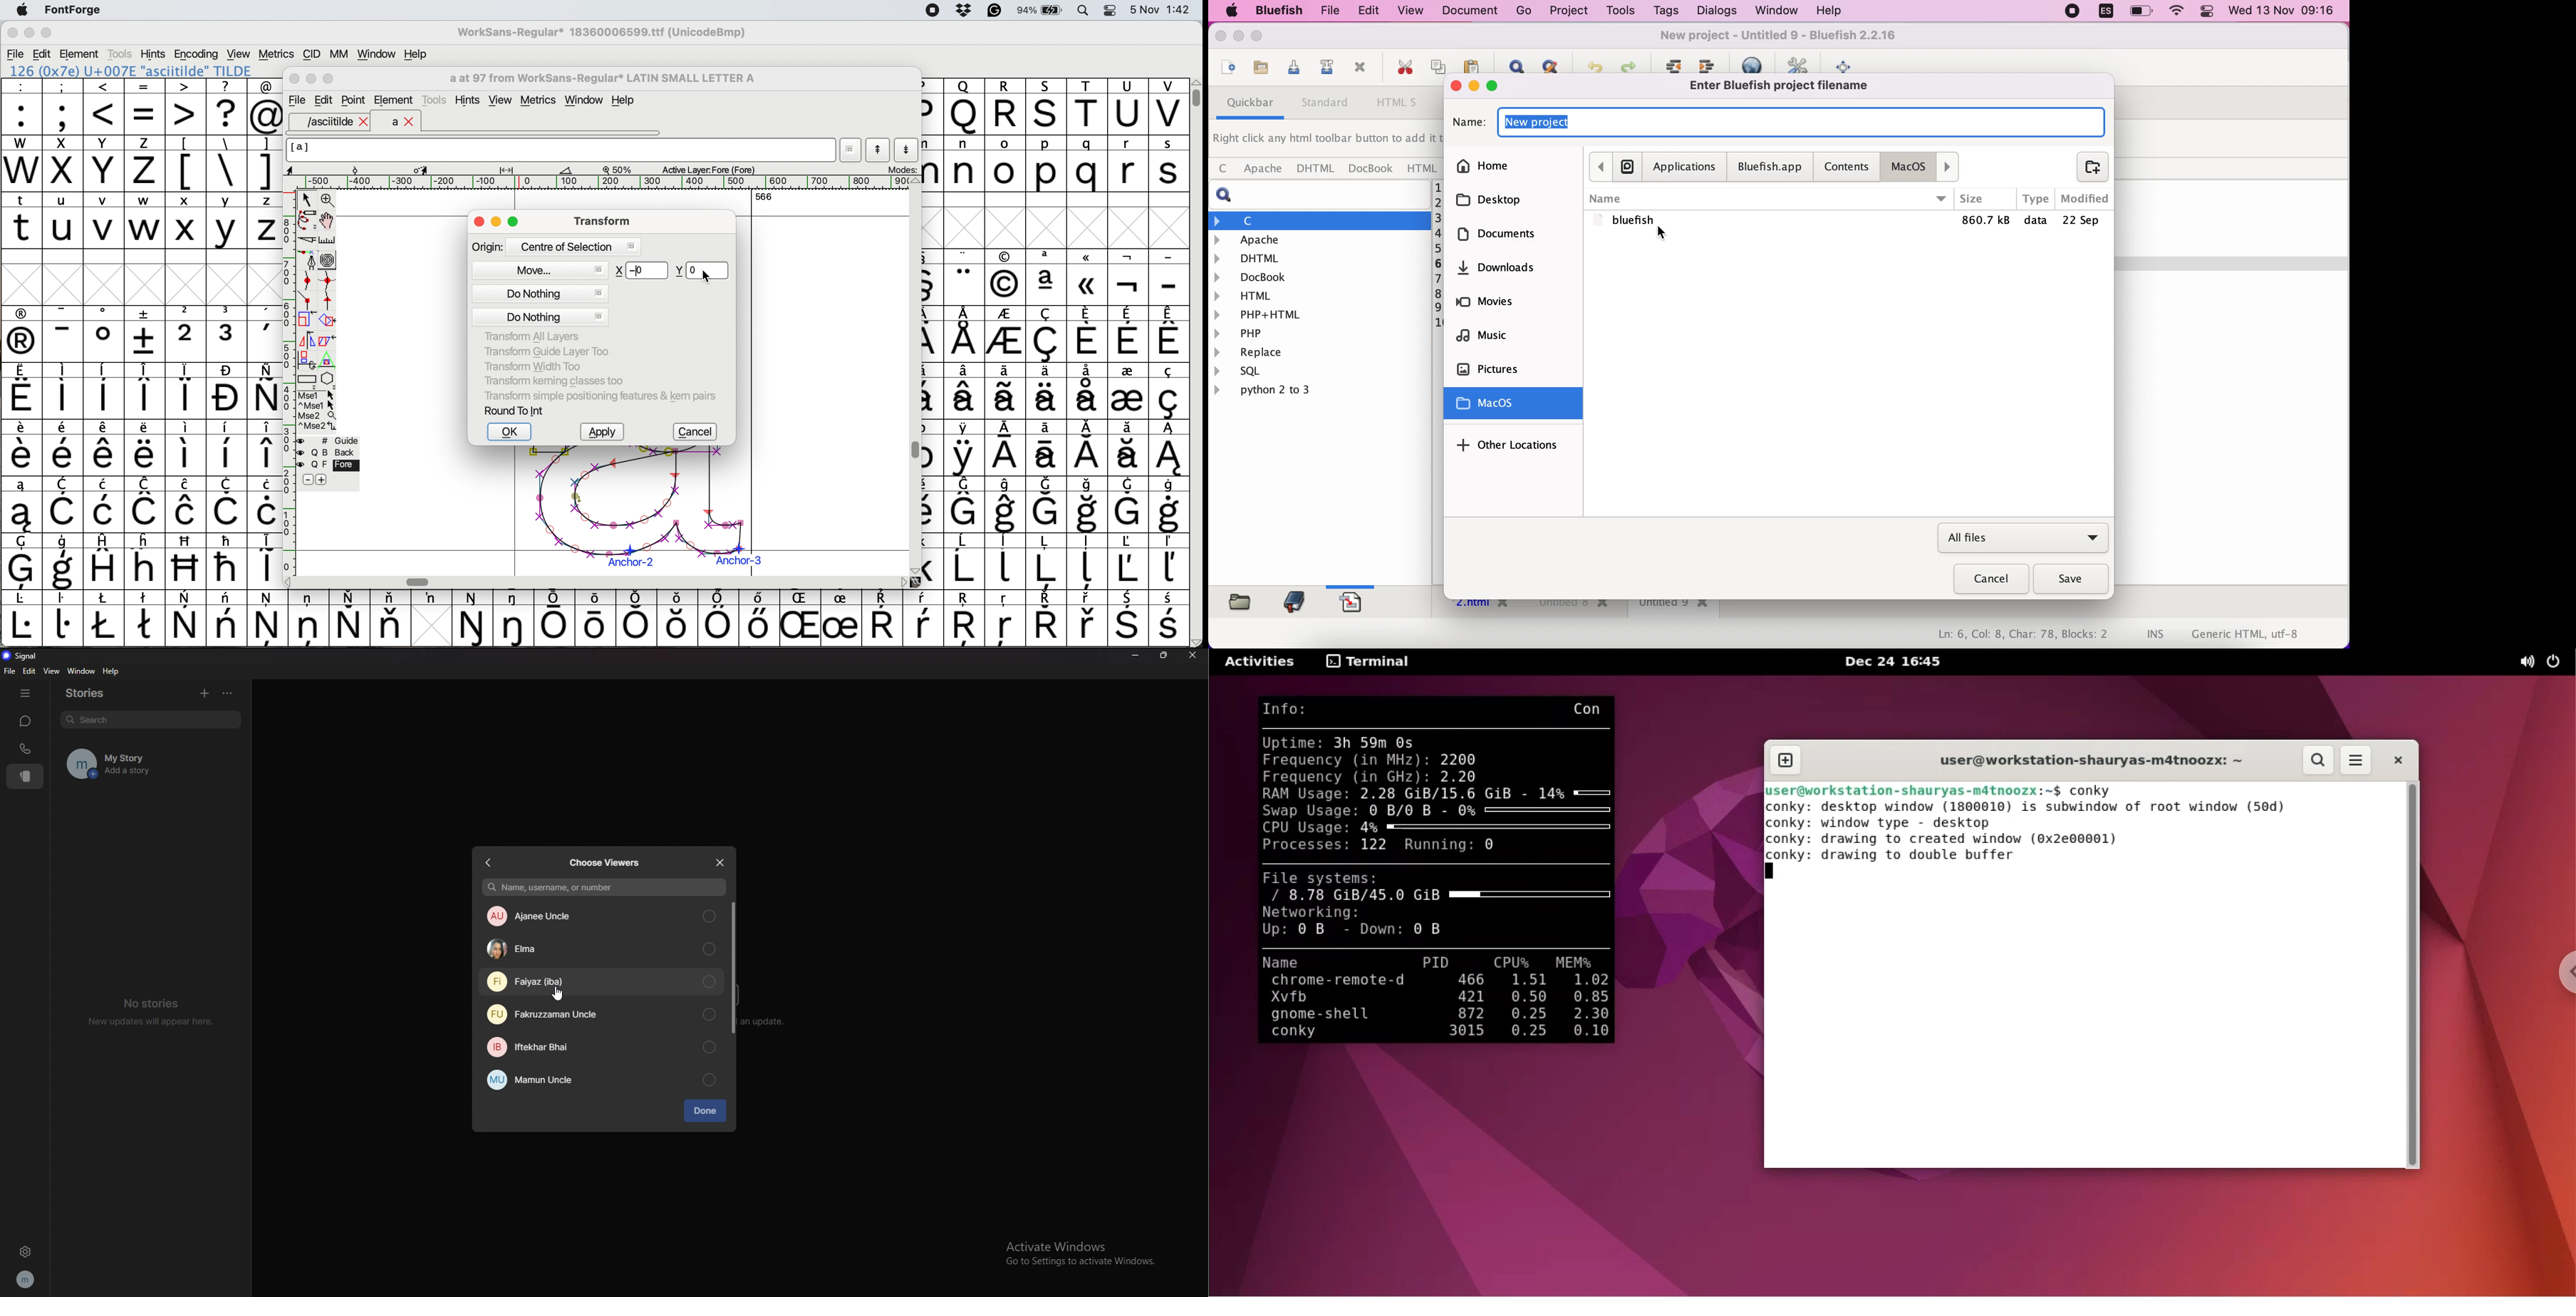 This screenshot has height=1316, width=2576. I want to click on transform kerning classes too, so click(554, 381).